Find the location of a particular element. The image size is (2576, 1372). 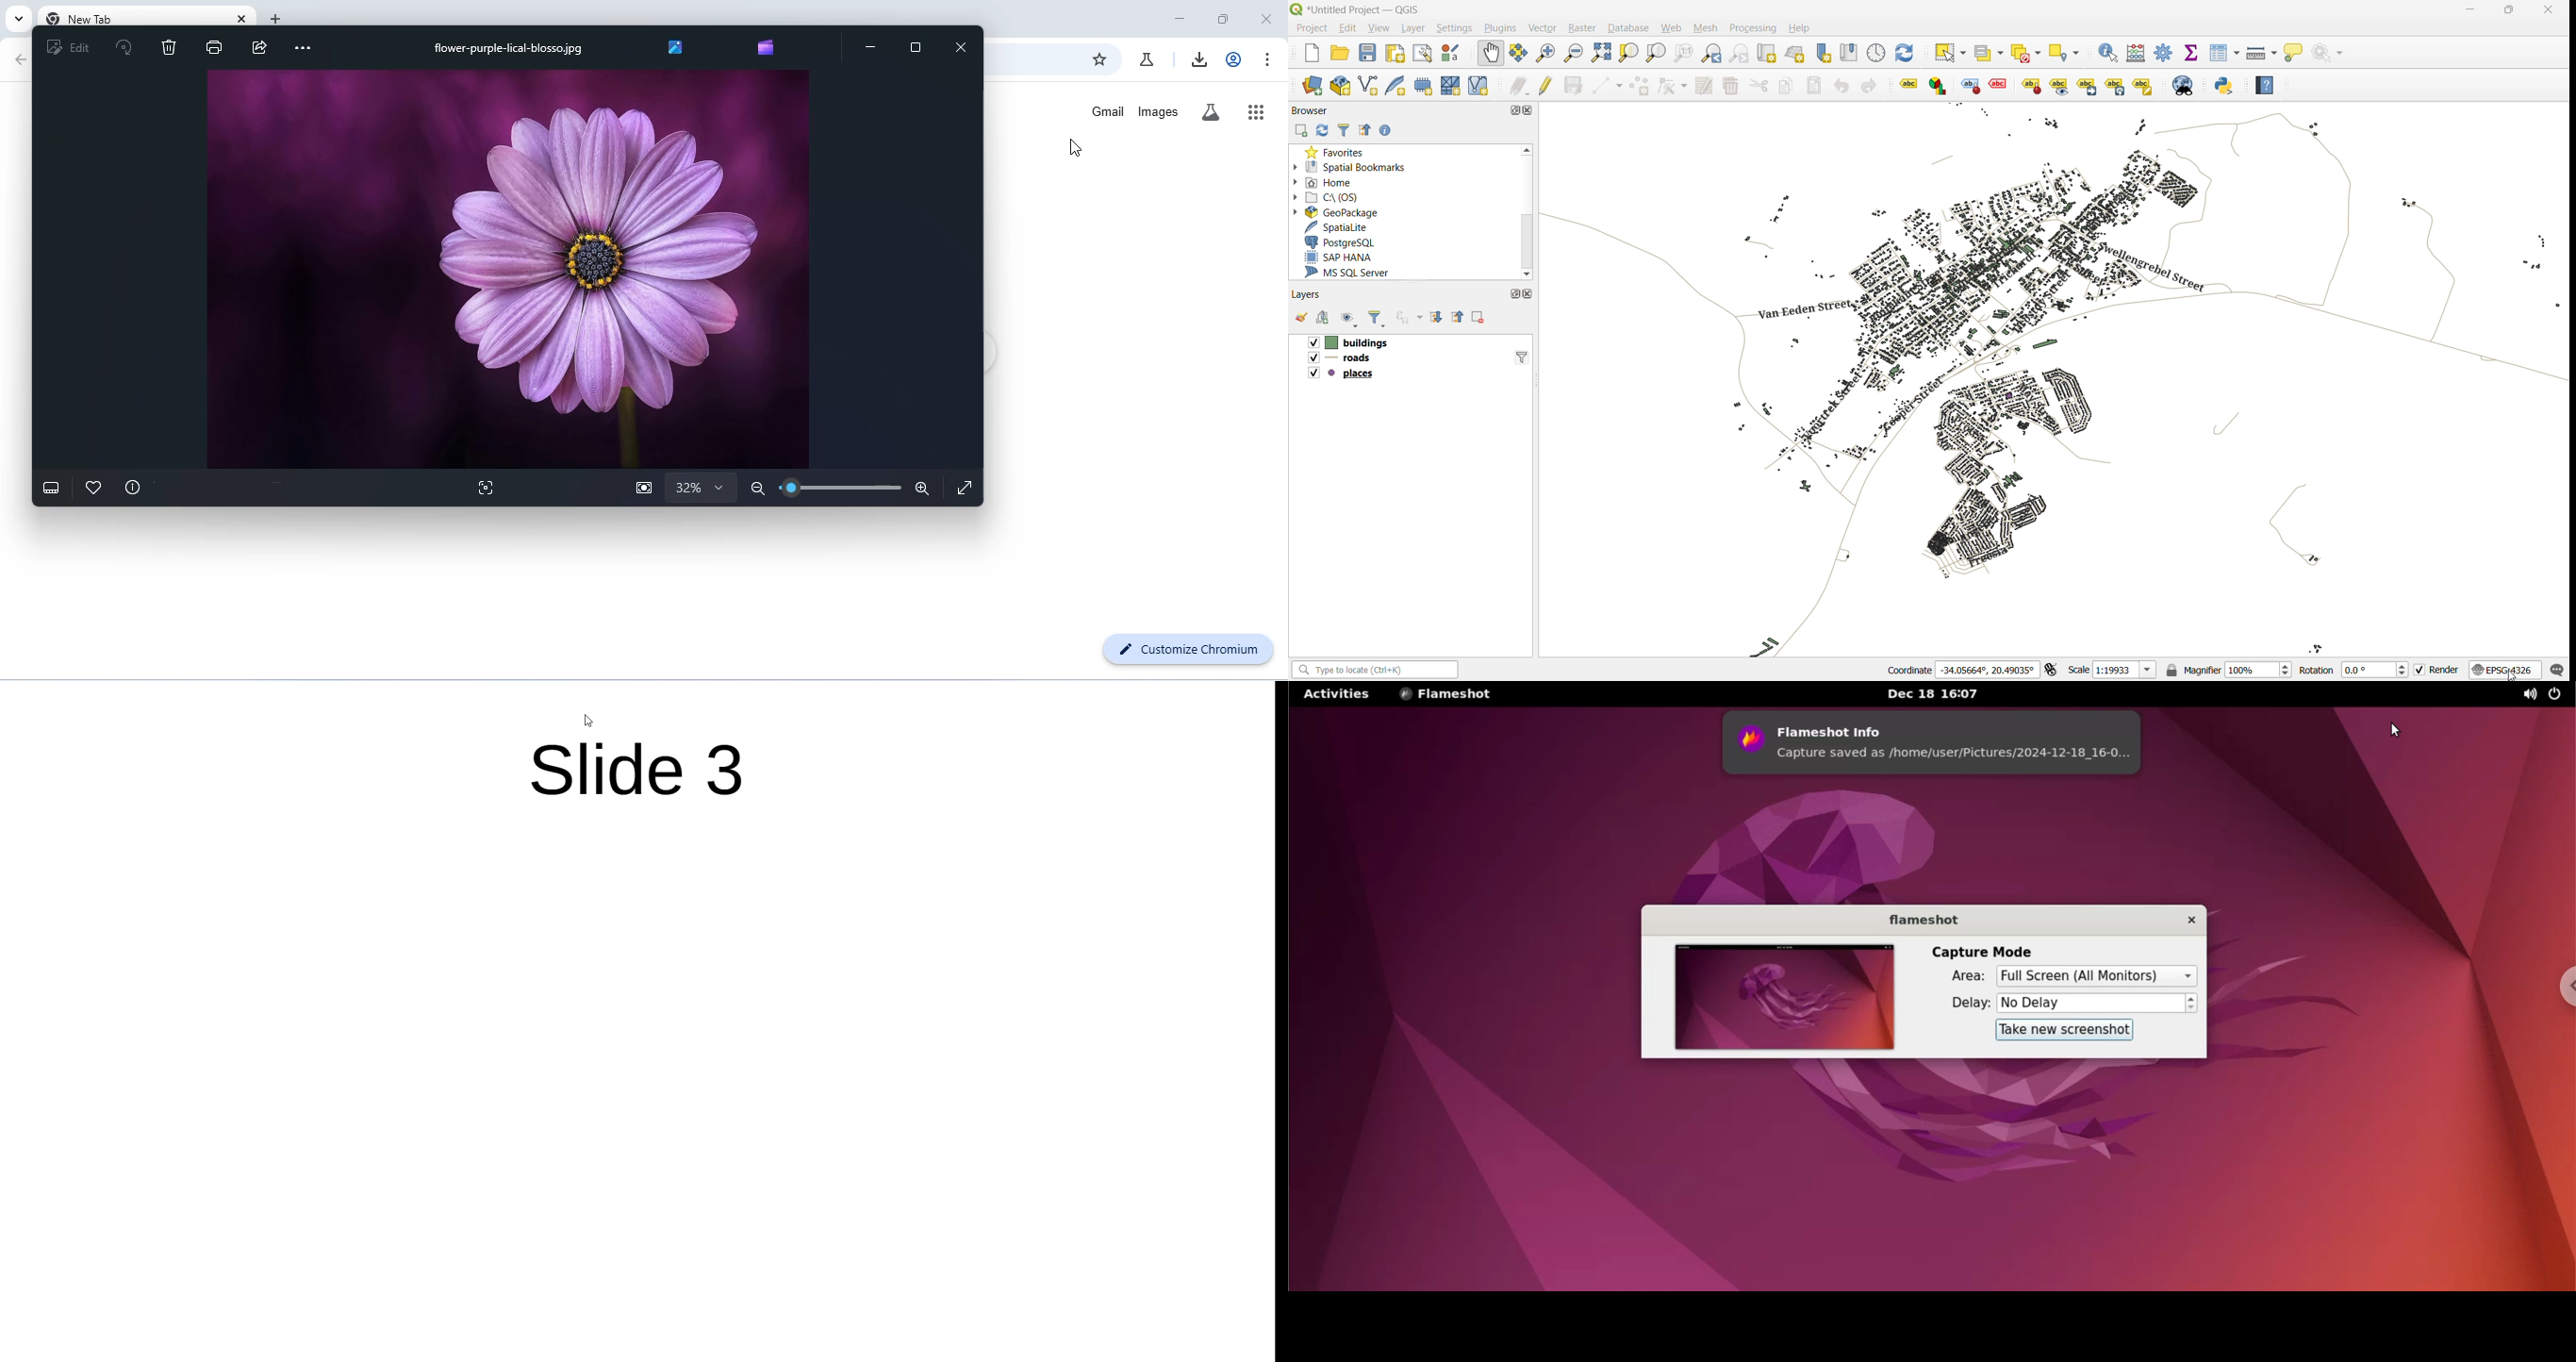

maximize is located at coordinates (1512, 295).